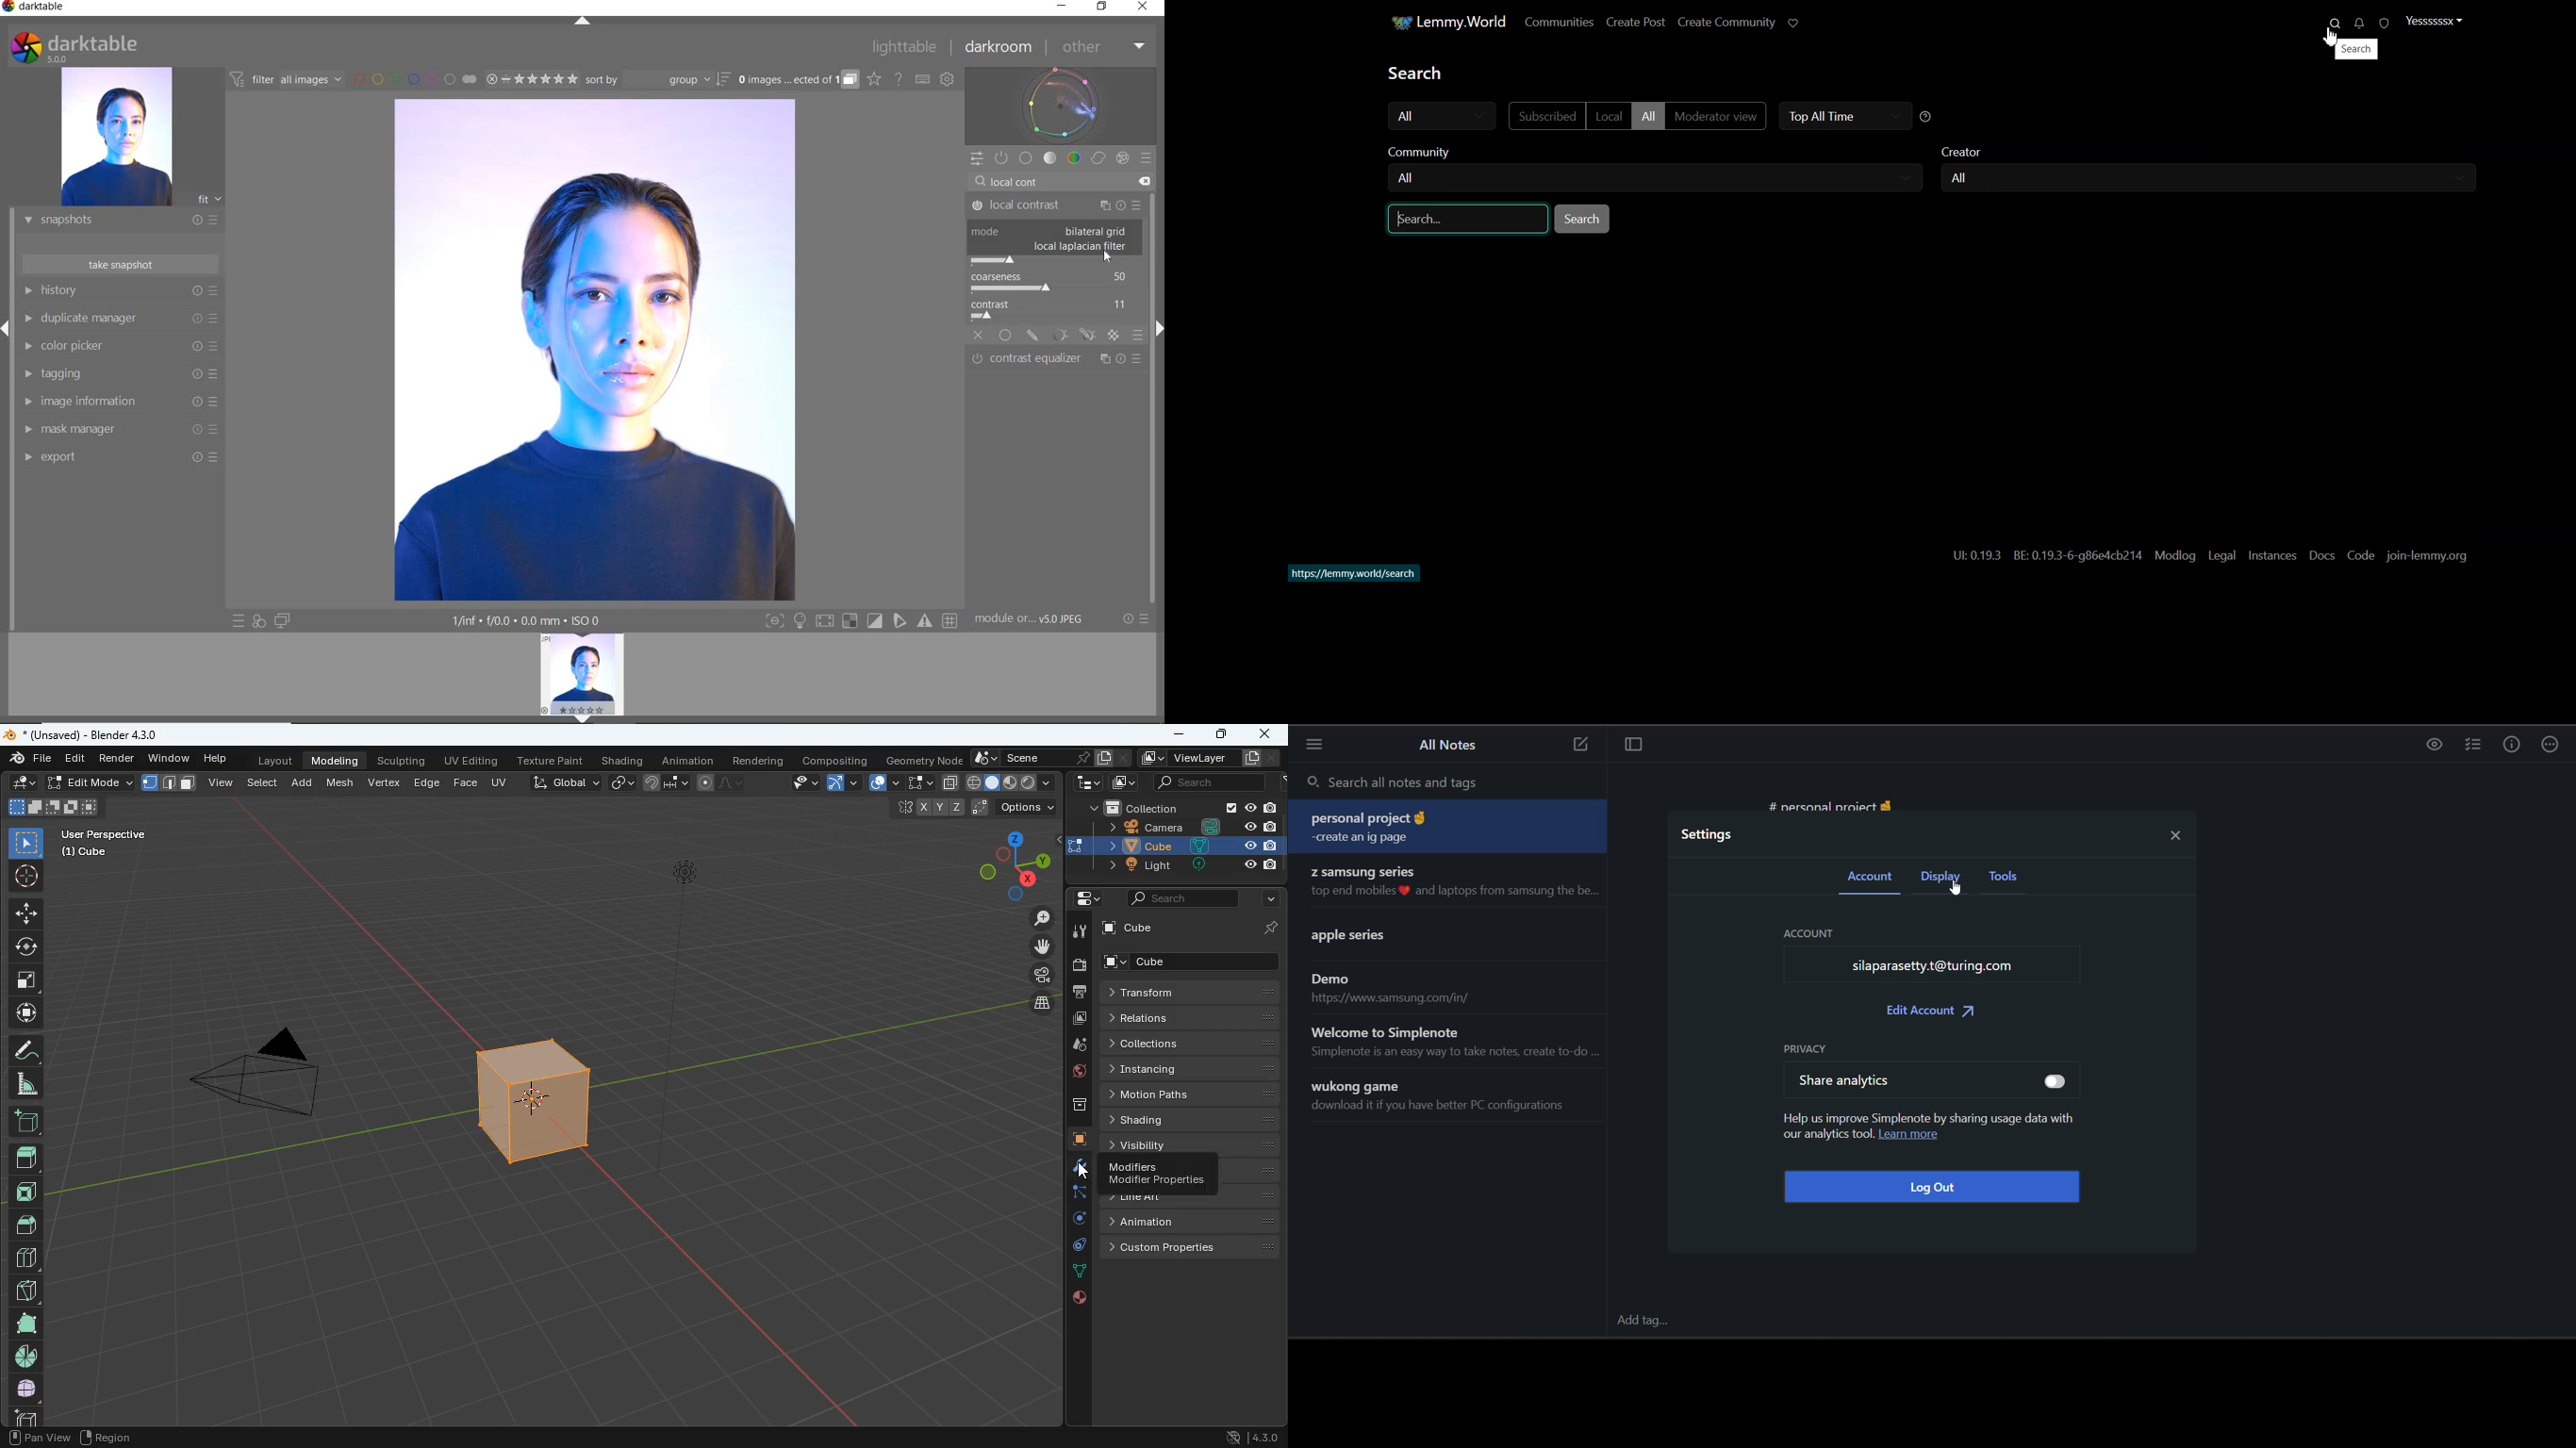  Describe the element at coordinates (1139, 336) in the screenshot. I see `BLENDING OPTIONS` at that location.